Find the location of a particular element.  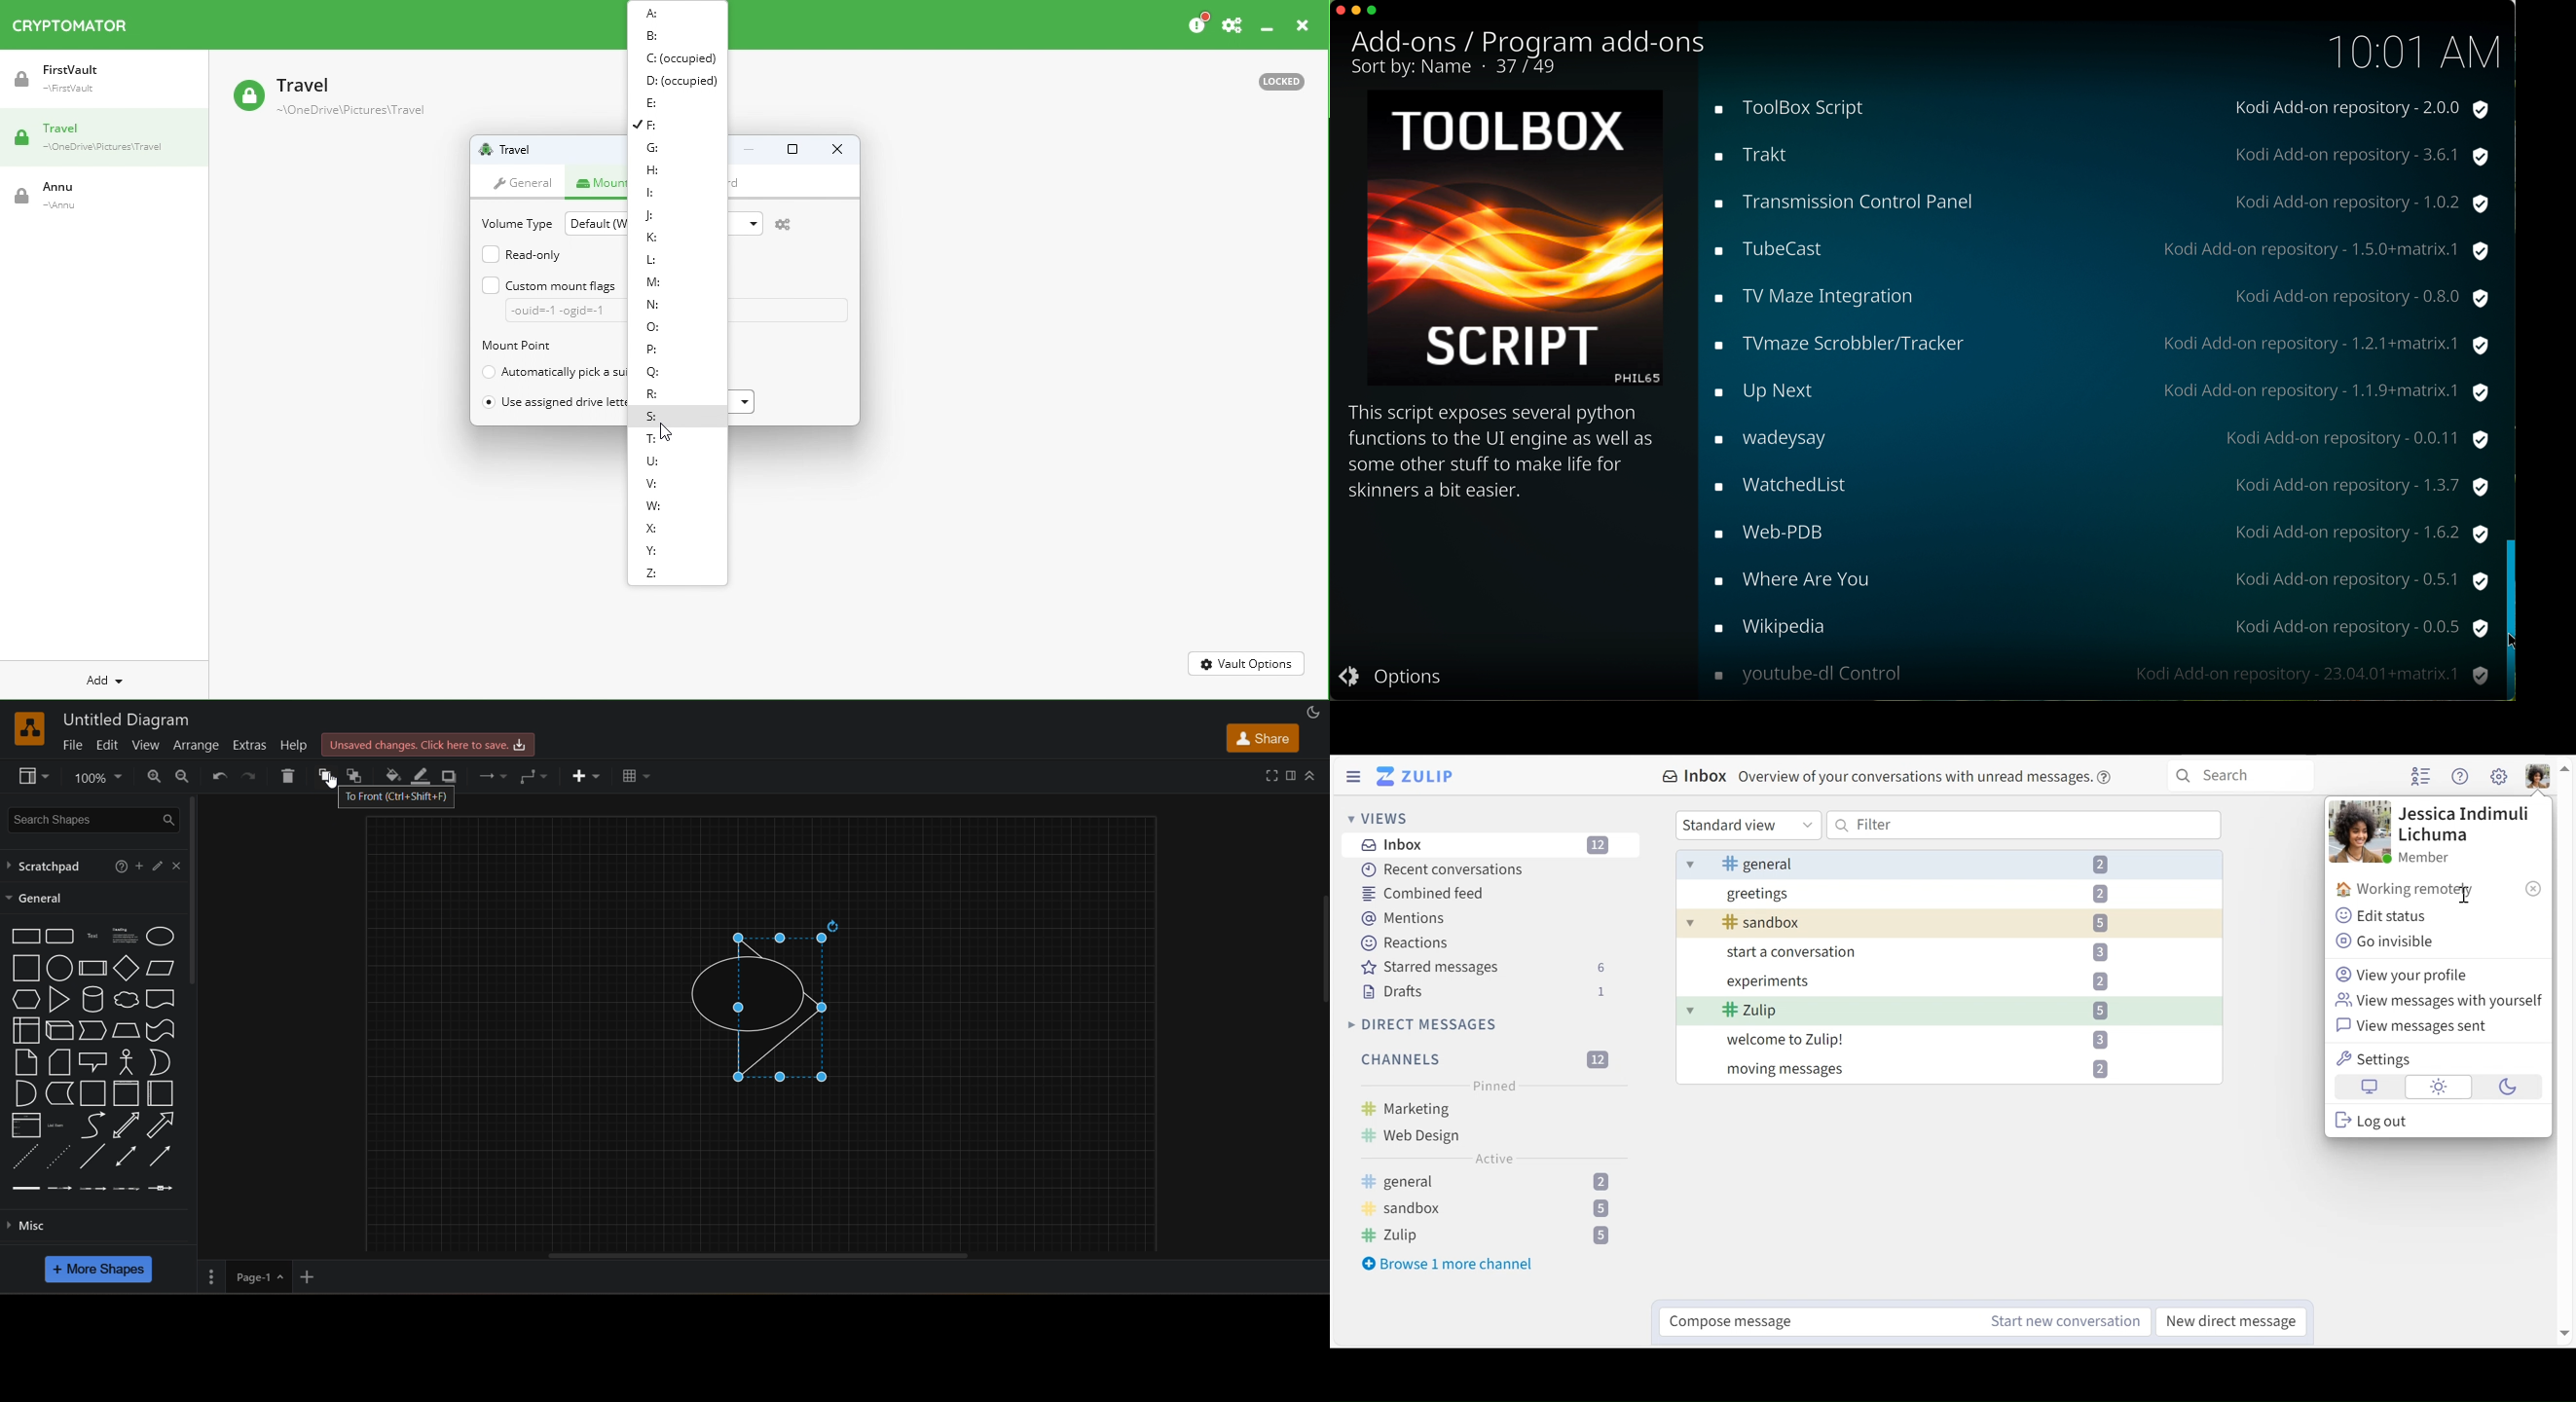

to front is located at coordinates (328, 776).